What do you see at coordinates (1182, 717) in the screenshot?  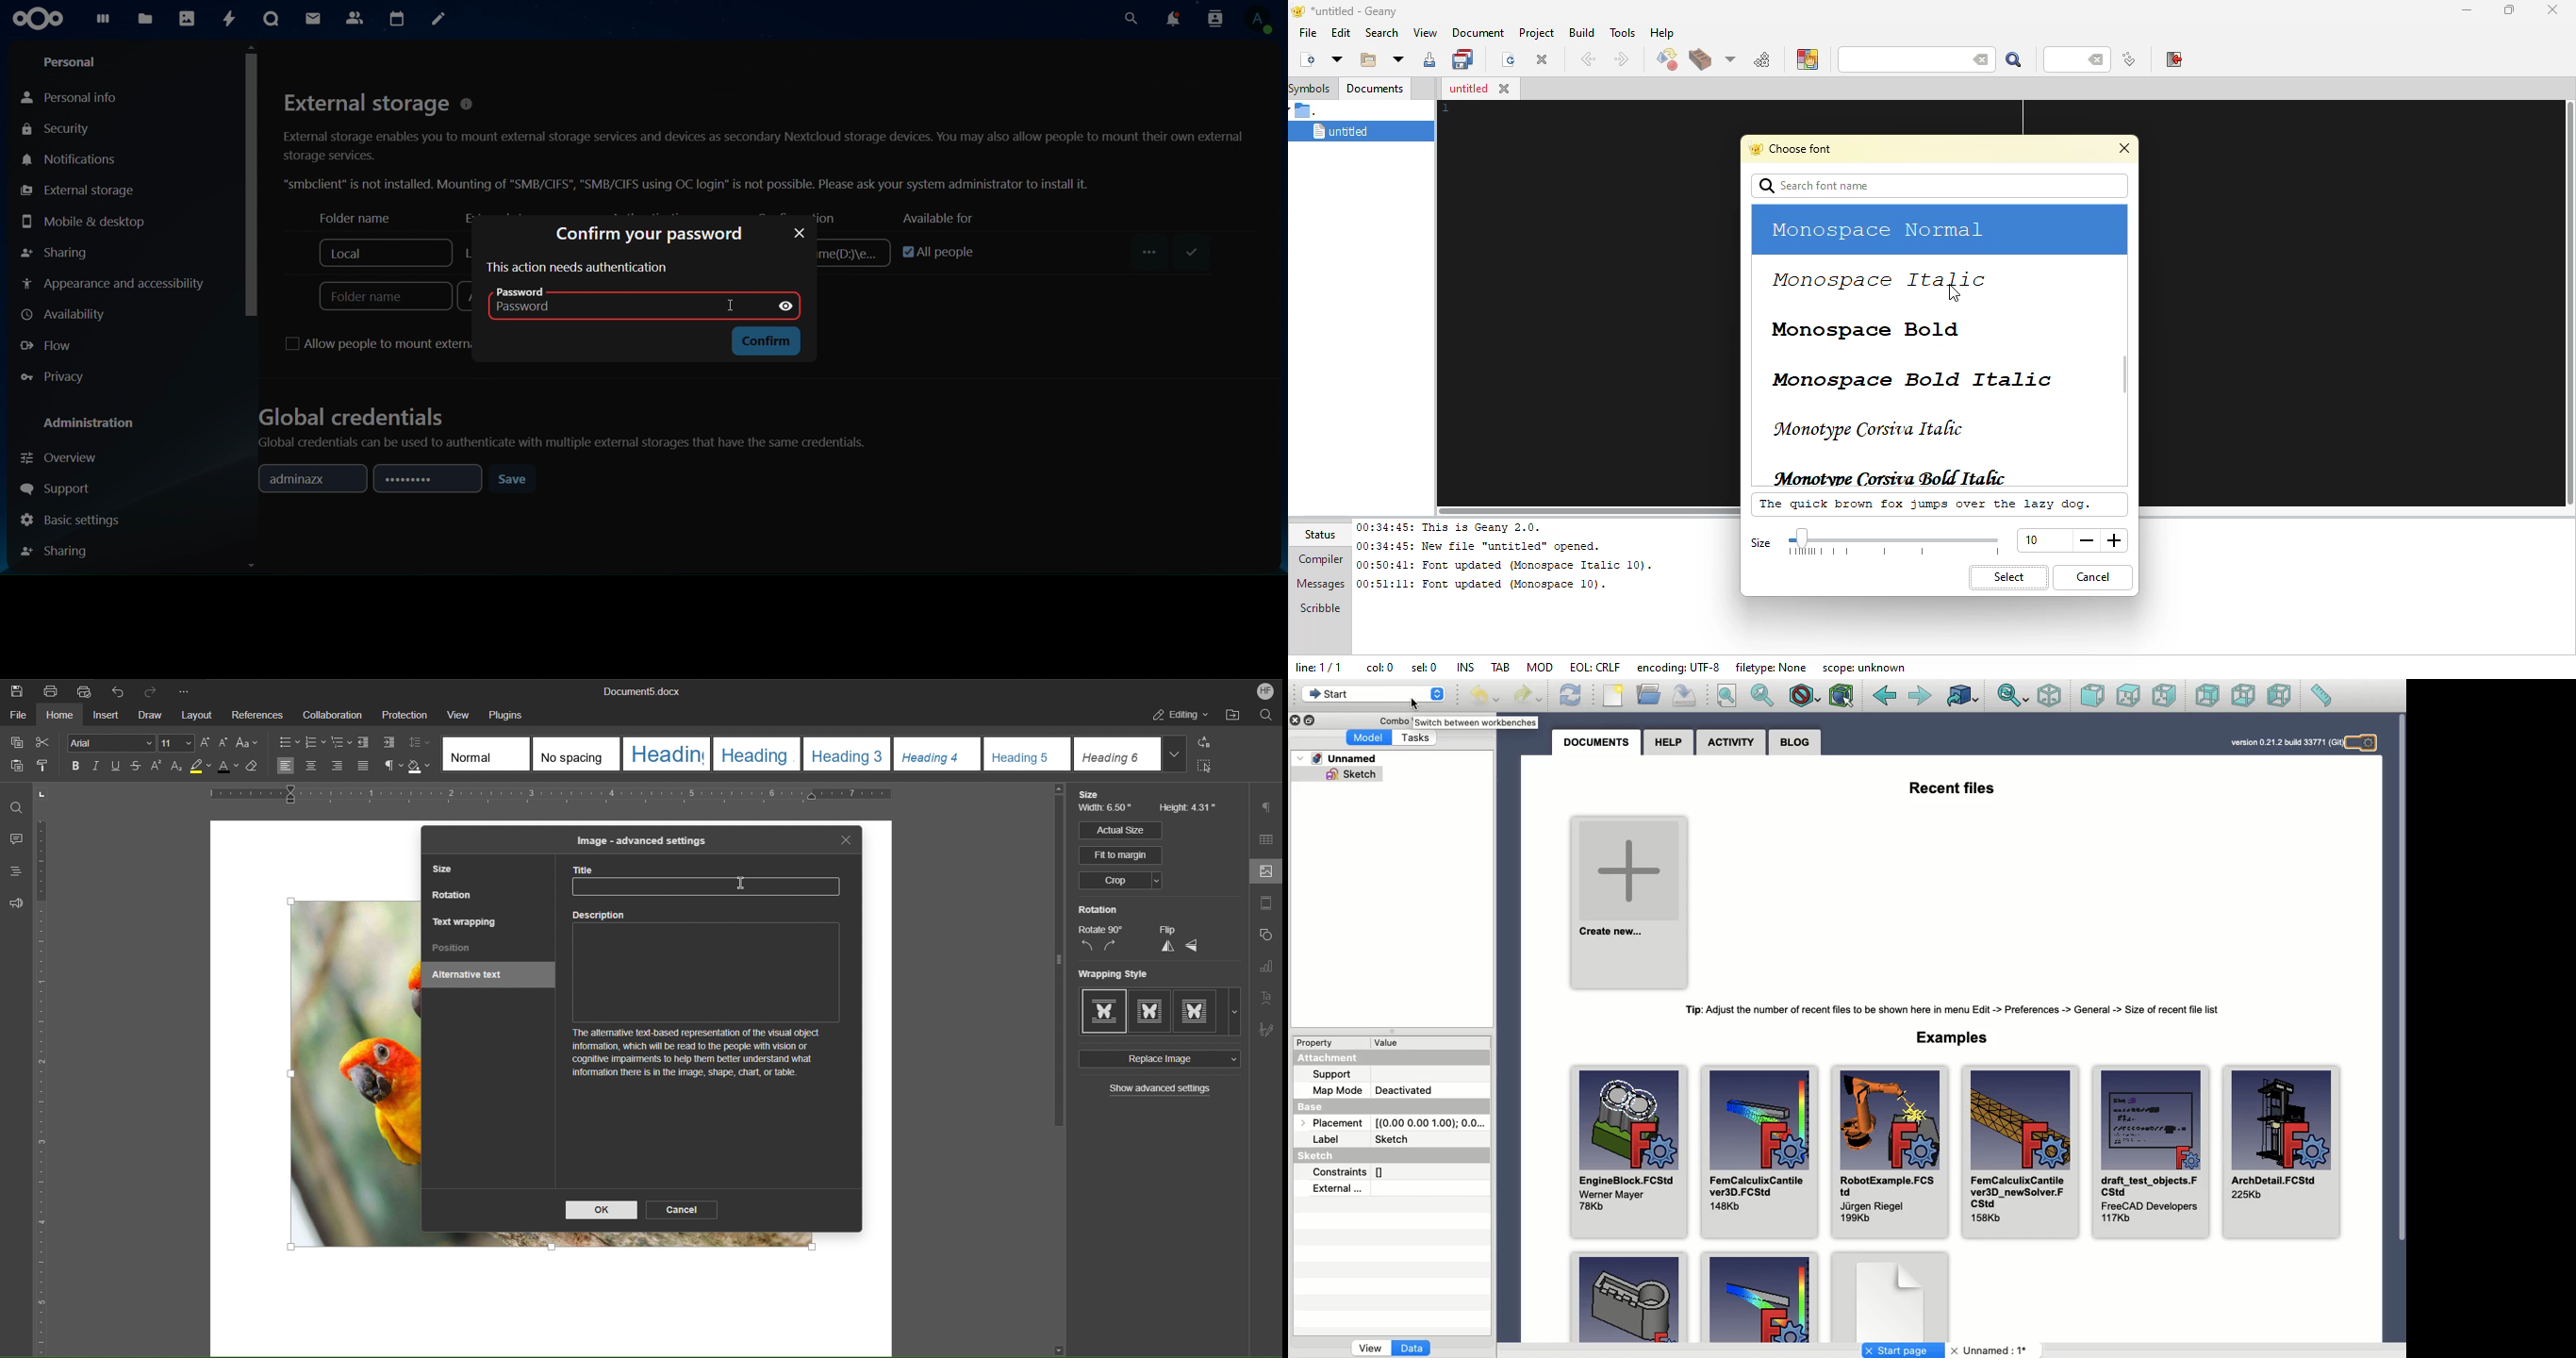 I see `Editing` at bounding box center [1182, 717].